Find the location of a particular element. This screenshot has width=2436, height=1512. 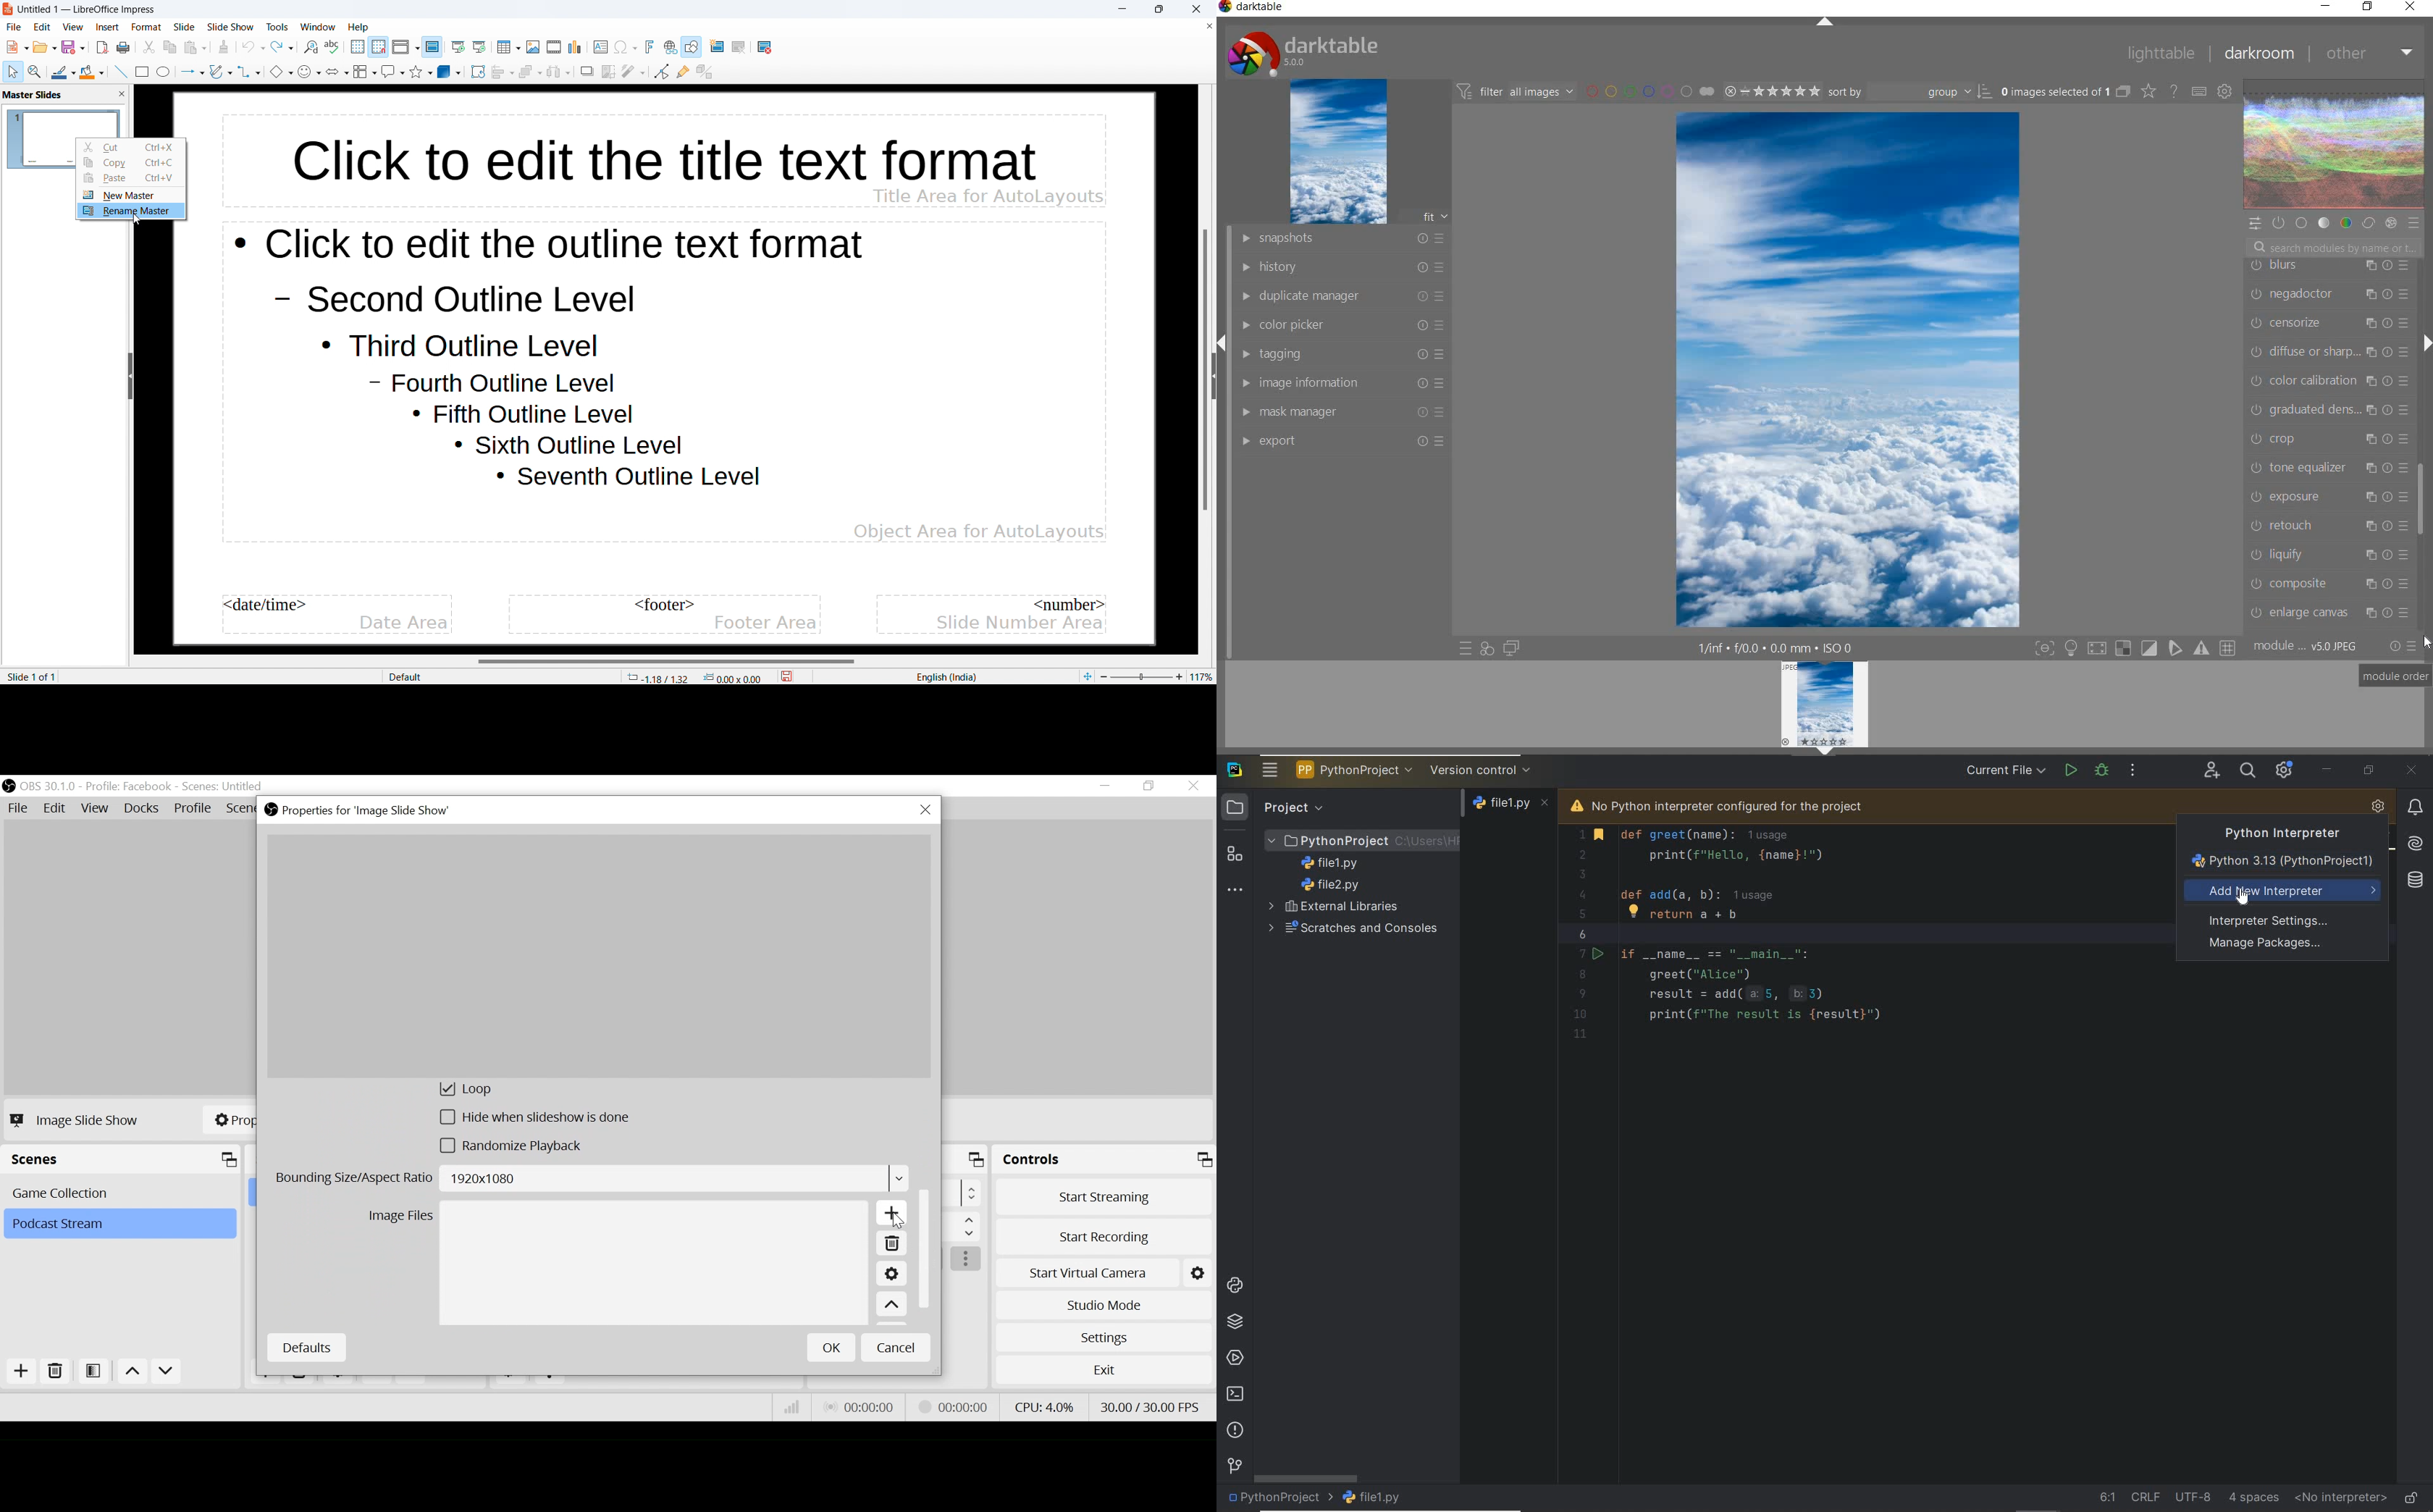

Remove is located at coordinates (56, 1372).